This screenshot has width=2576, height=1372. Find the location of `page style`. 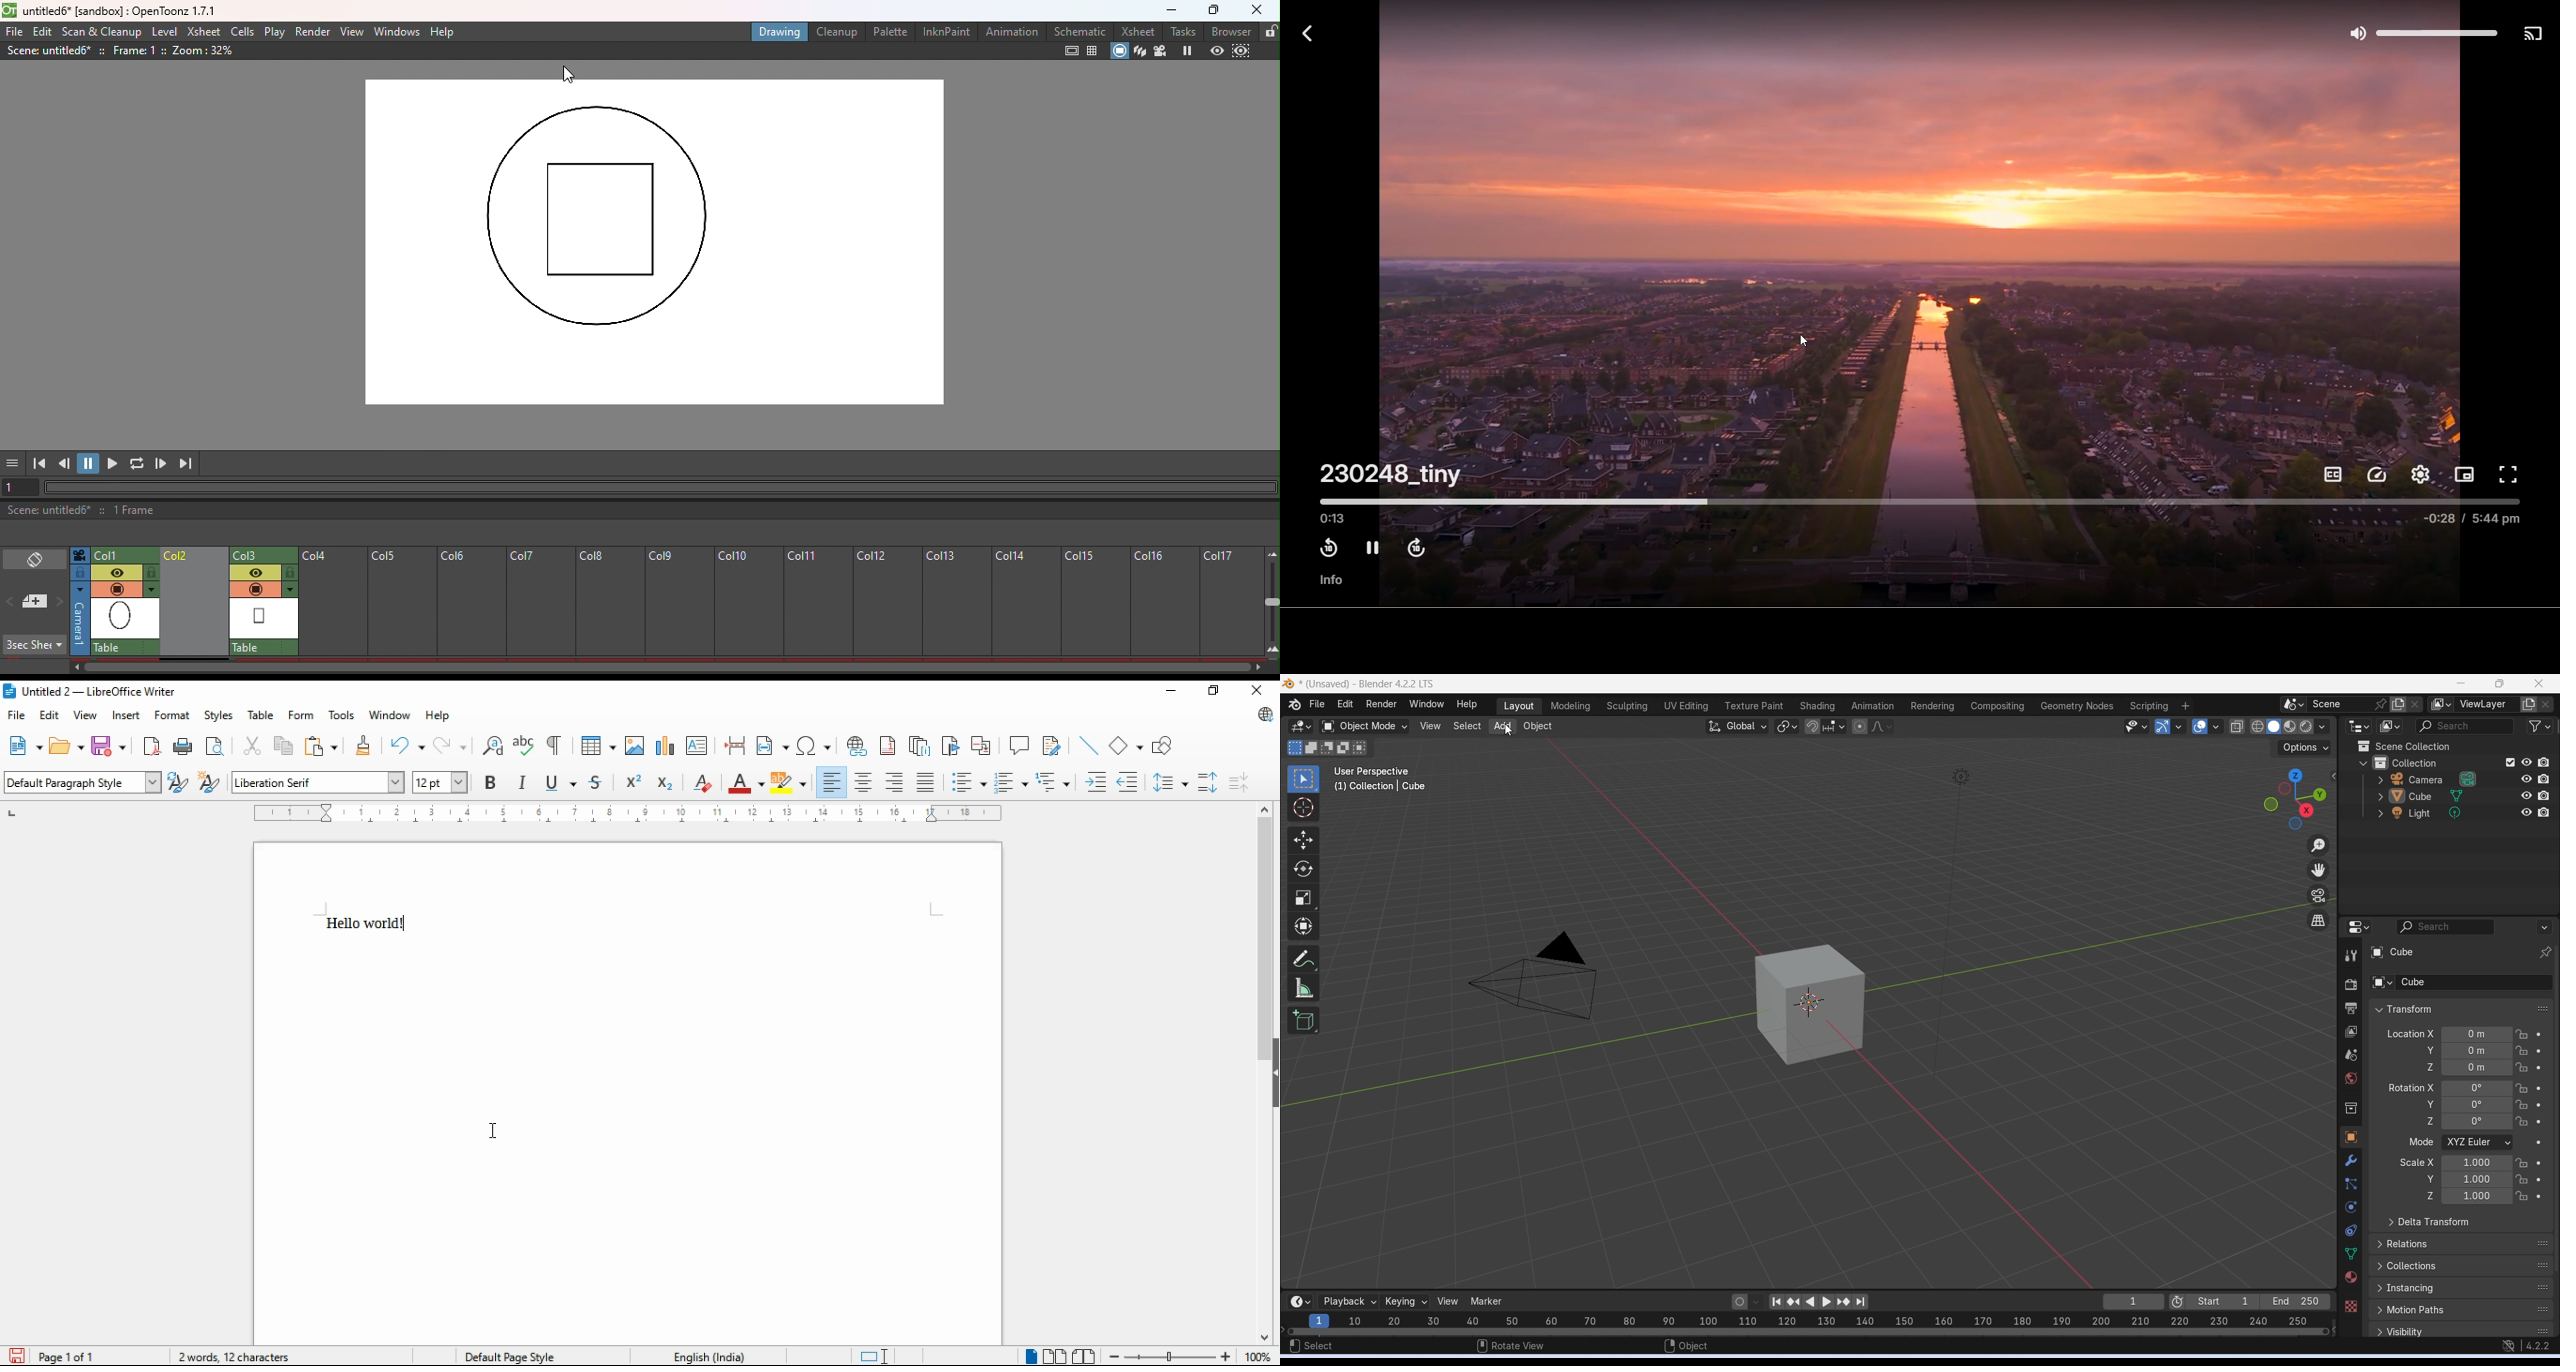

page style is located at coordinates (524, 1356).